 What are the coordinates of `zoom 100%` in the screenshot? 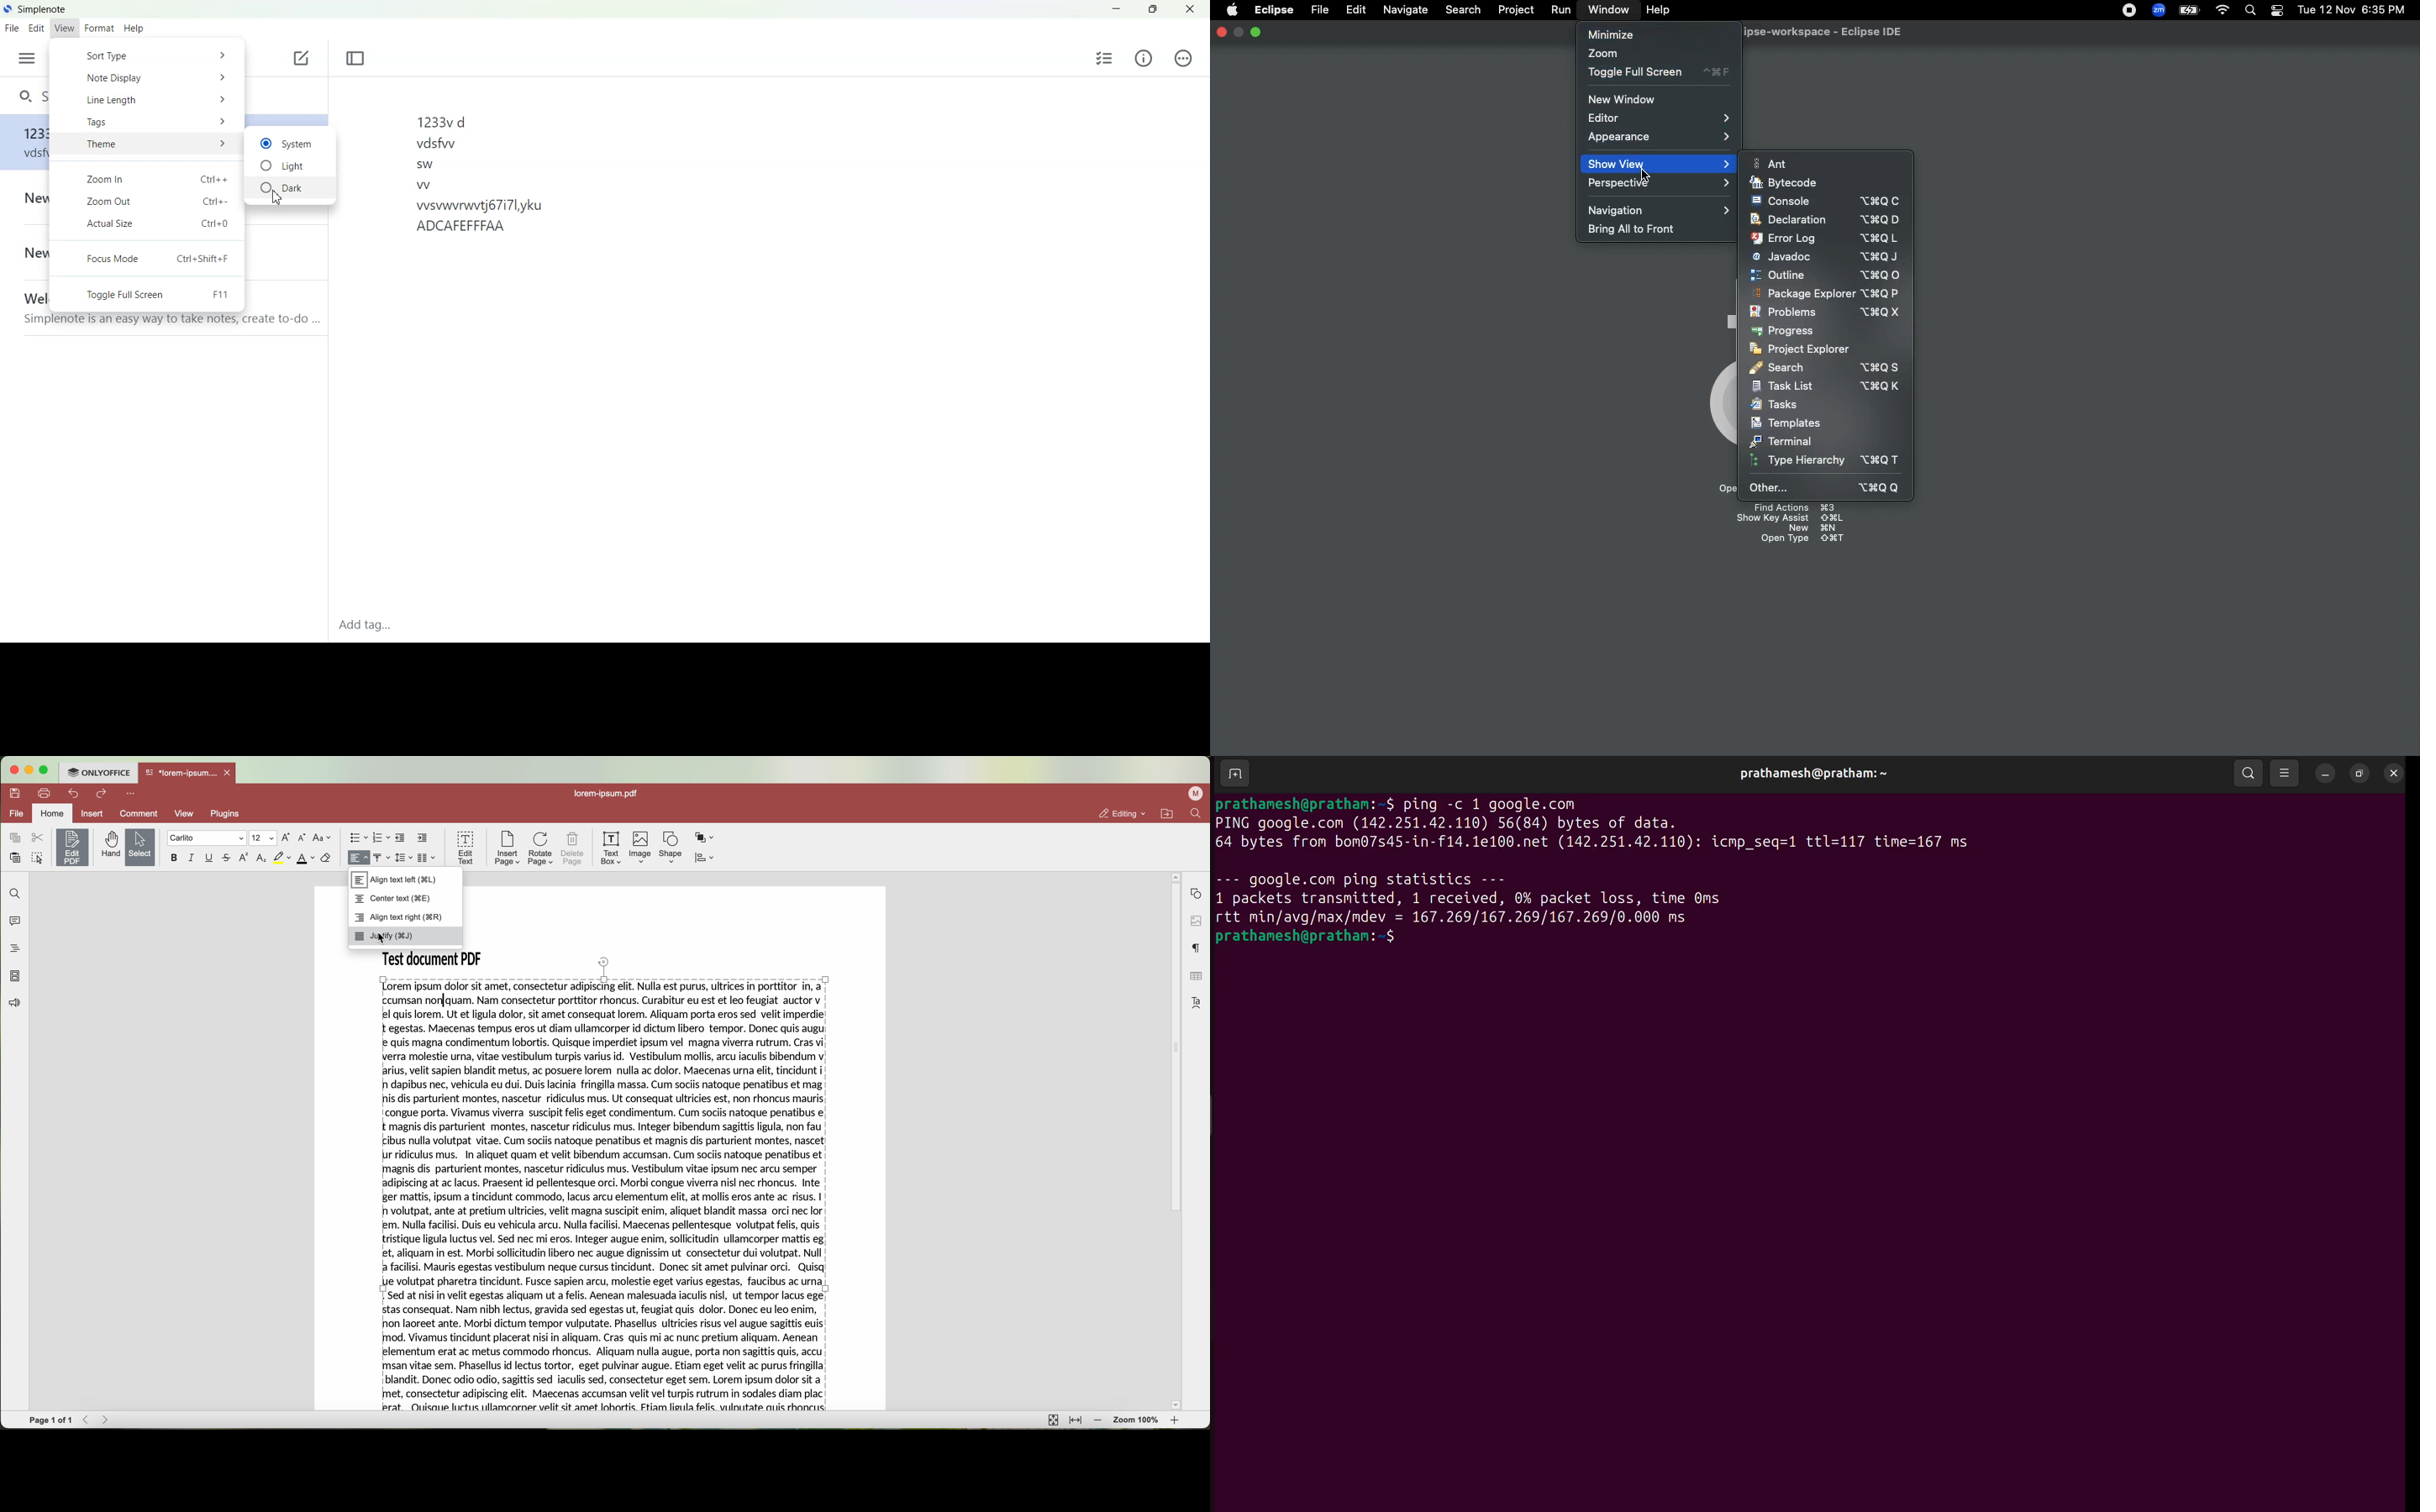 It's located at (1137, 1420).